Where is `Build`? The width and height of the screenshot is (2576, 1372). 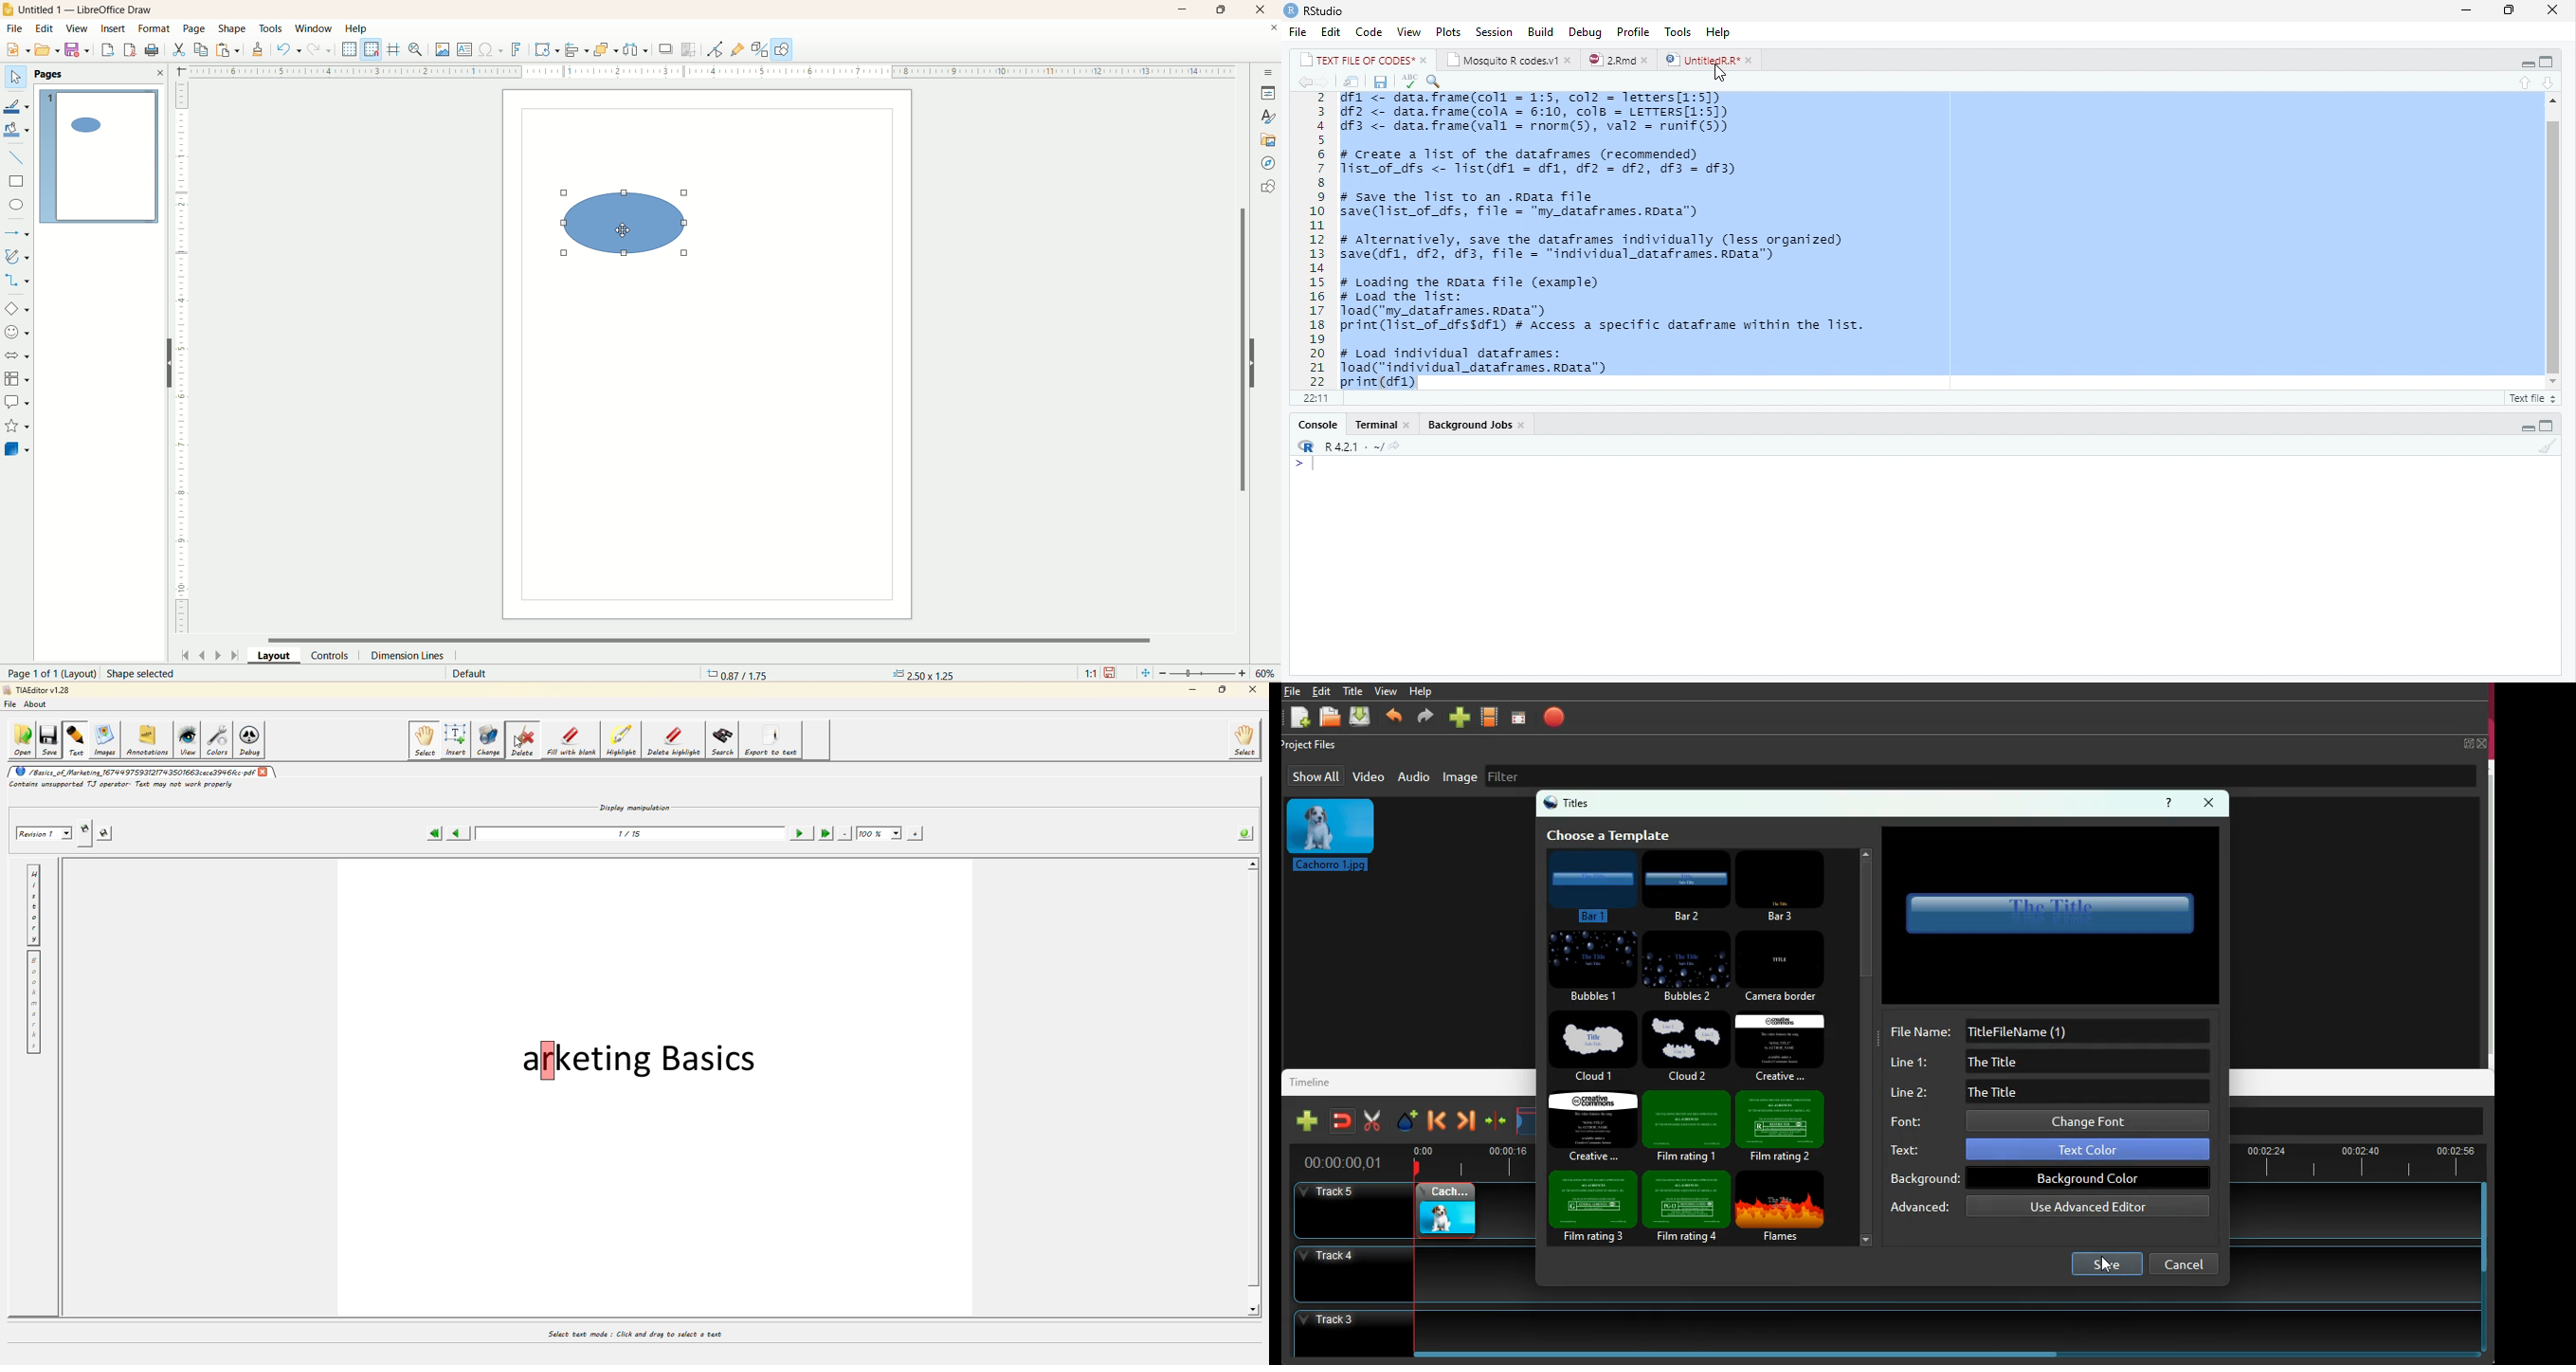 Build is located at coordinates (1542, 30).